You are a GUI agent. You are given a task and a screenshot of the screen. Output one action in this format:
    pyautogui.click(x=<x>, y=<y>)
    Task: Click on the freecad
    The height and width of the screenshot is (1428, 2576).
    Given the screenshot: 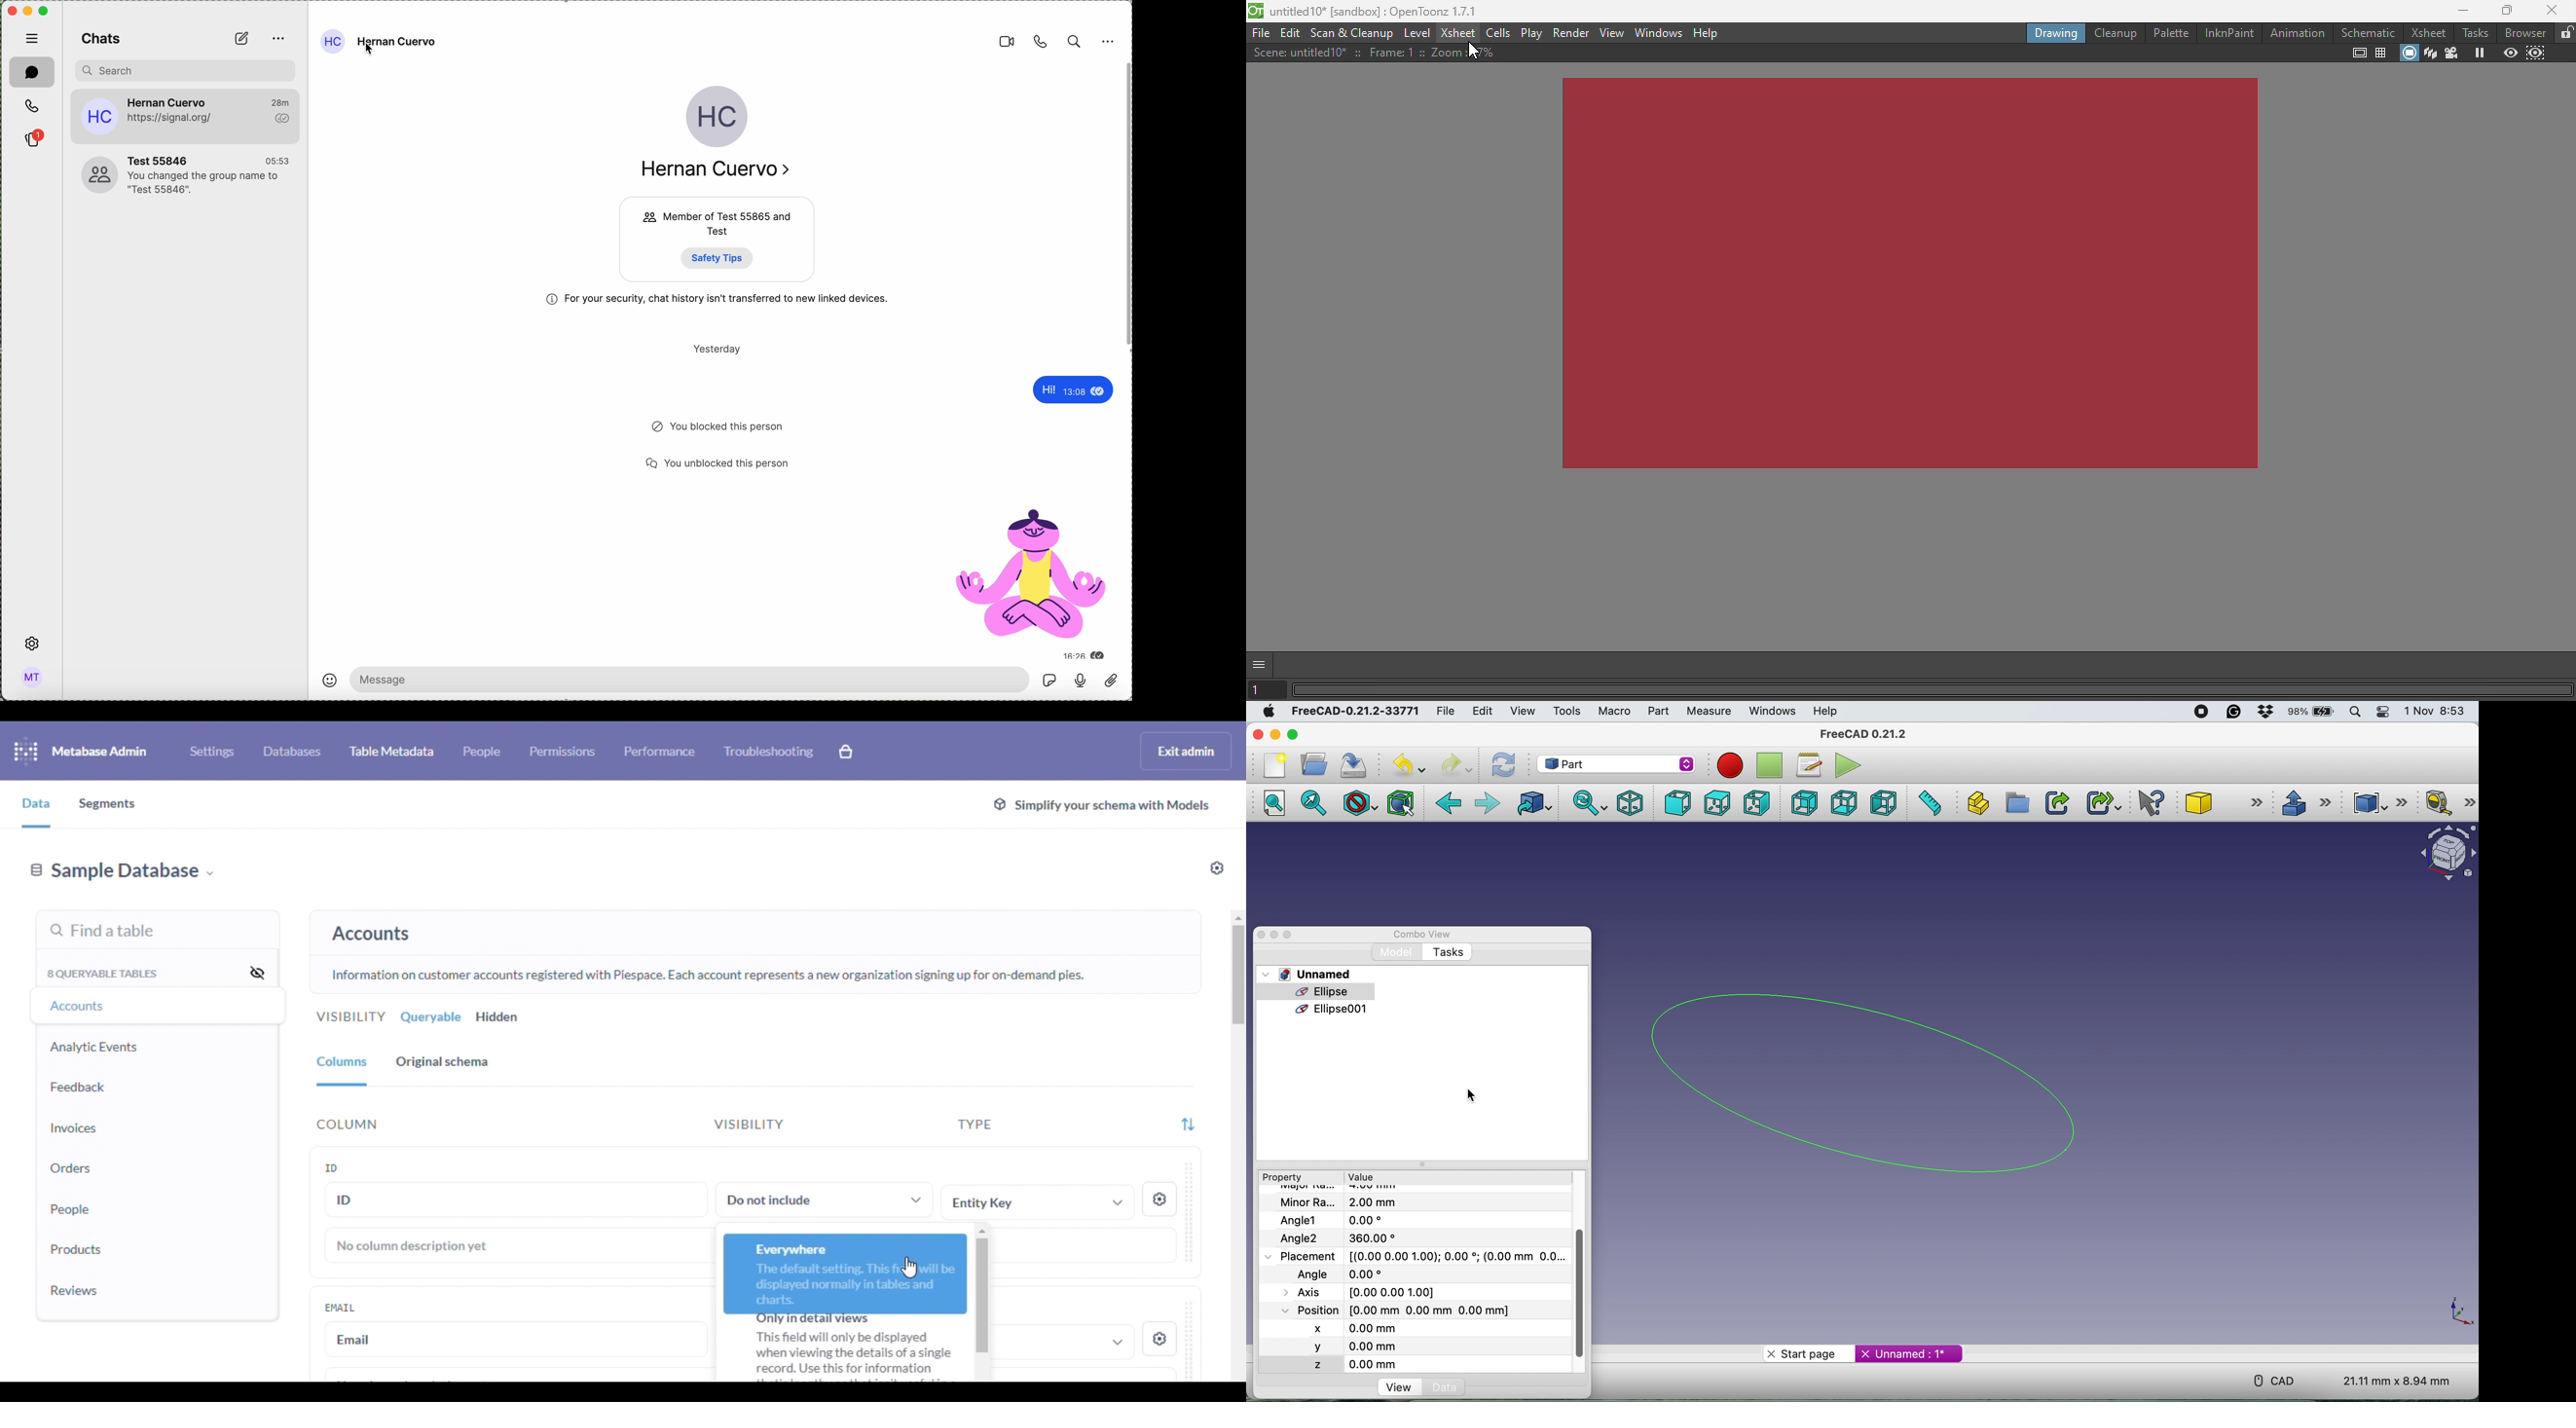 What is the action you would take?
    pyautogui.click(x=1354, y=712)
    